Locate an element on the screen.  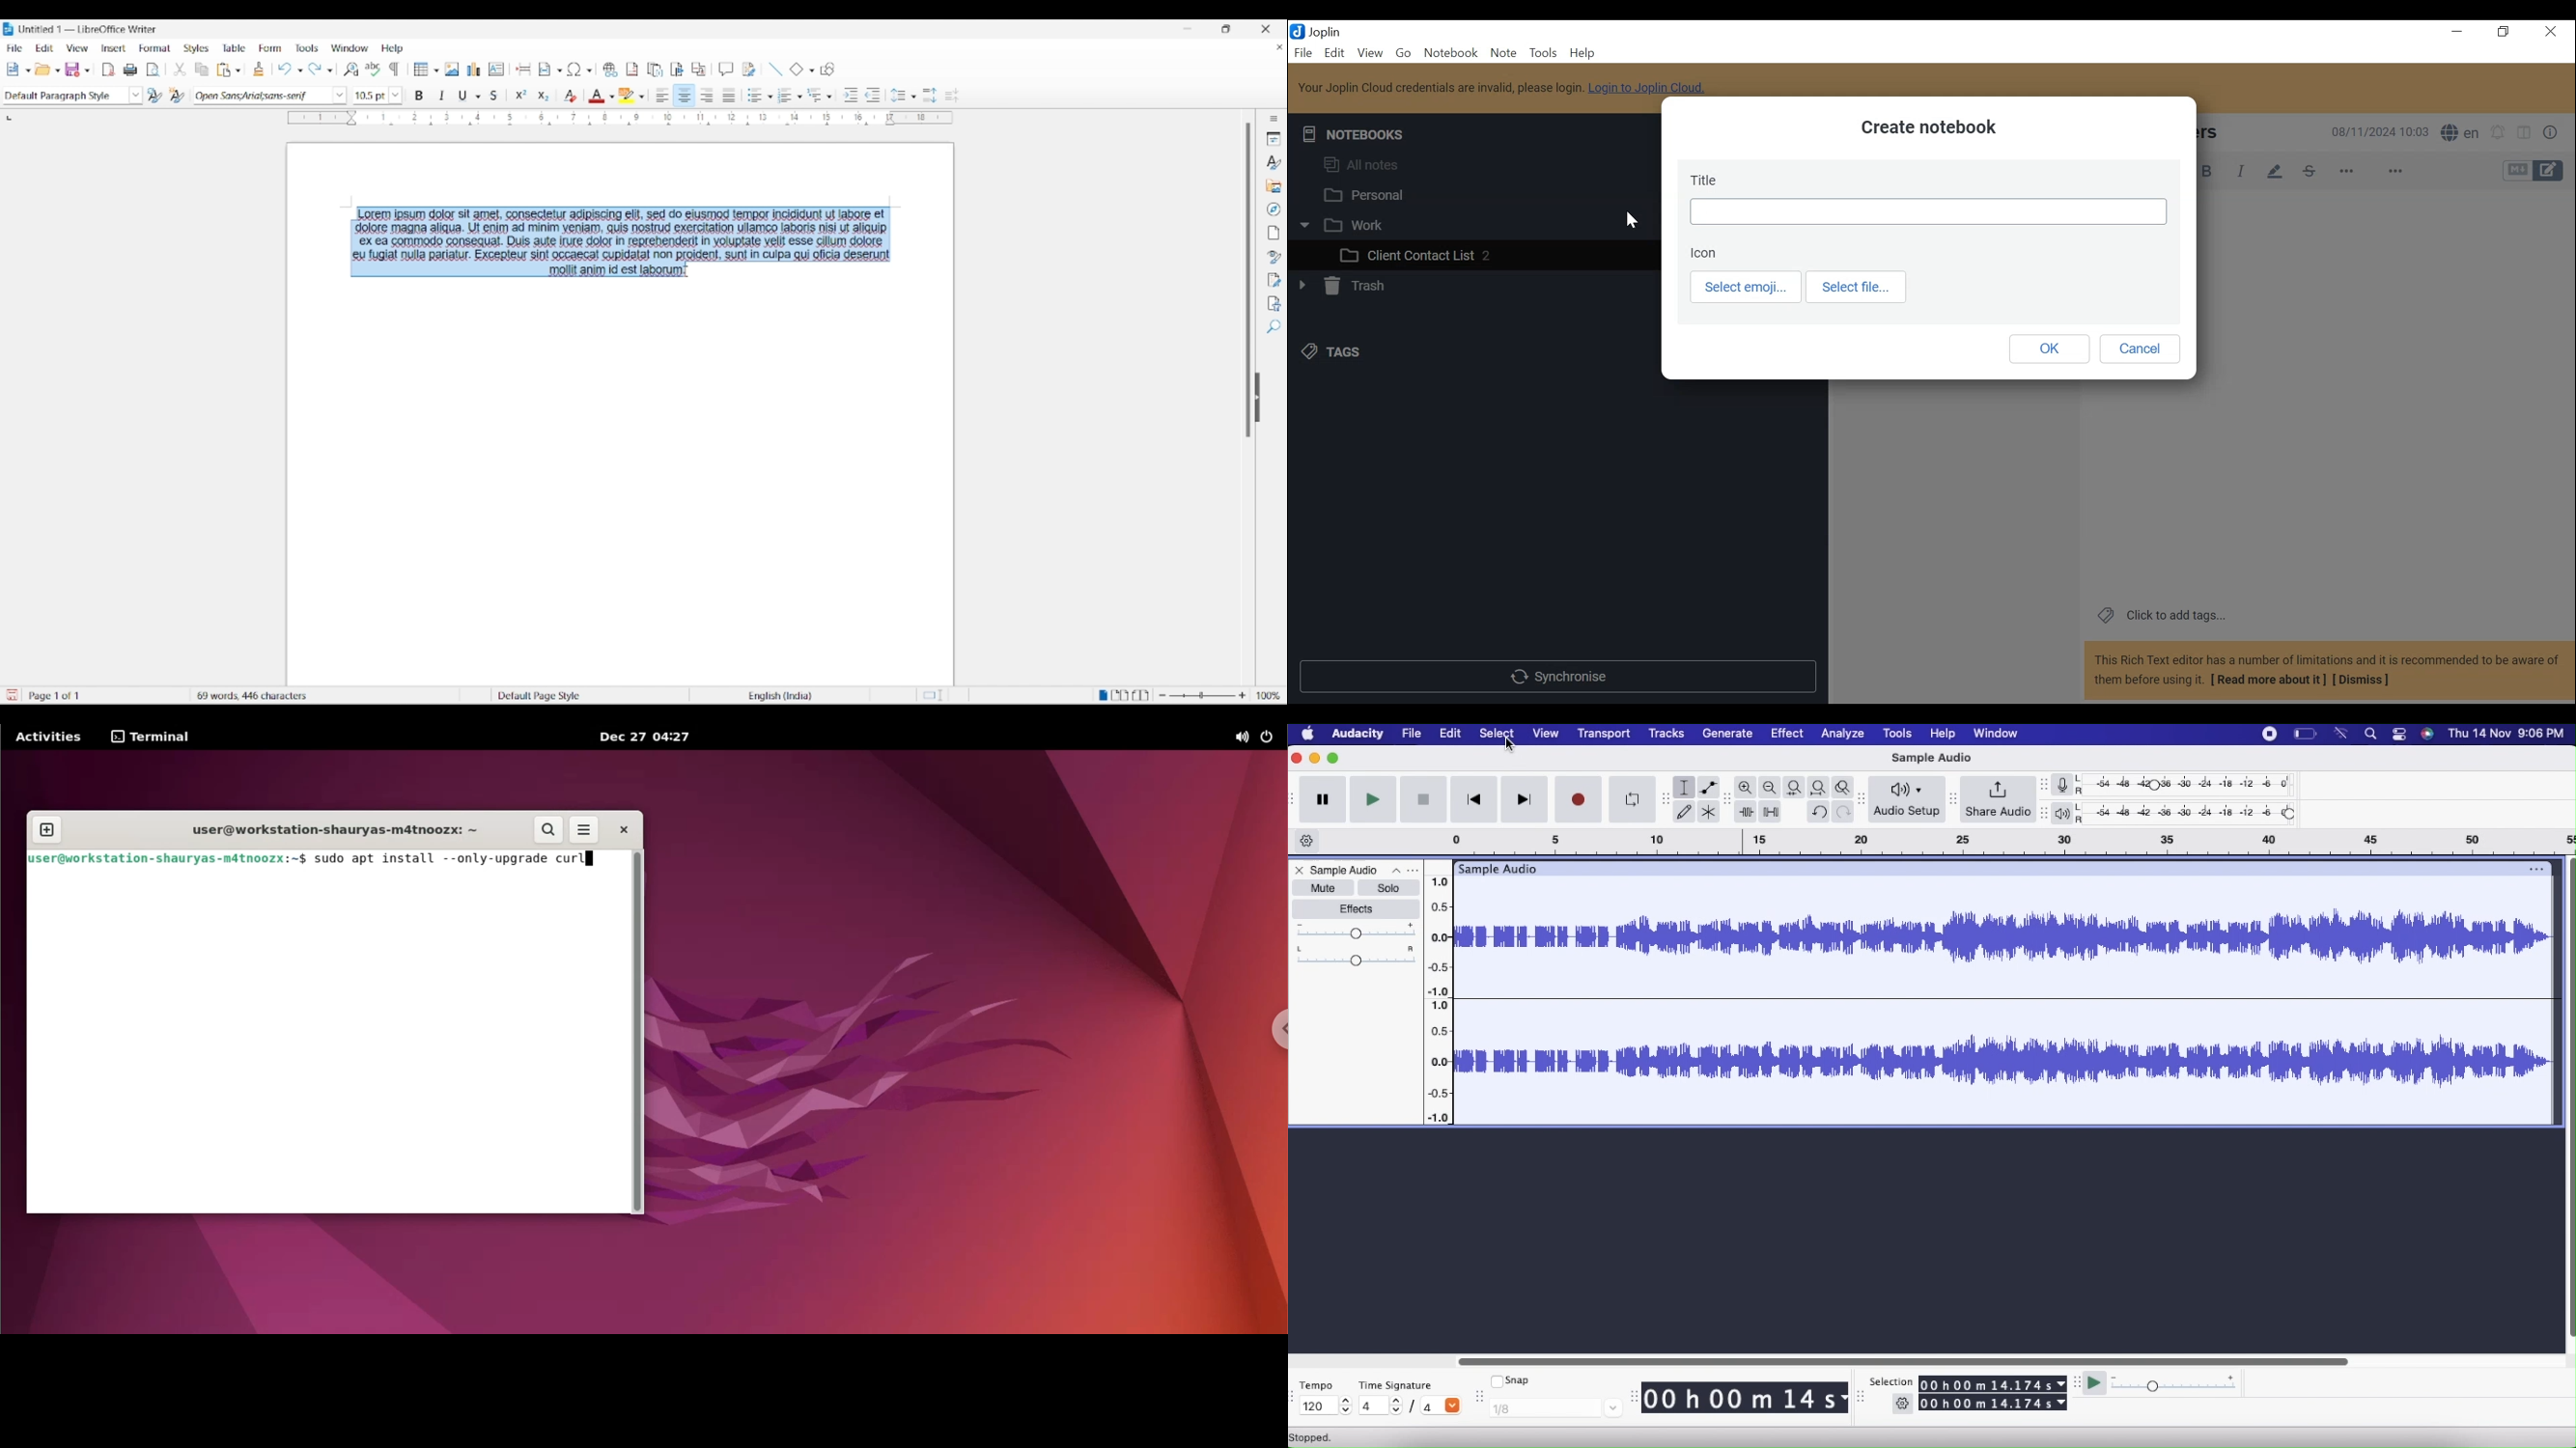
Insert hyperlink is located at coordinates (610, 70).